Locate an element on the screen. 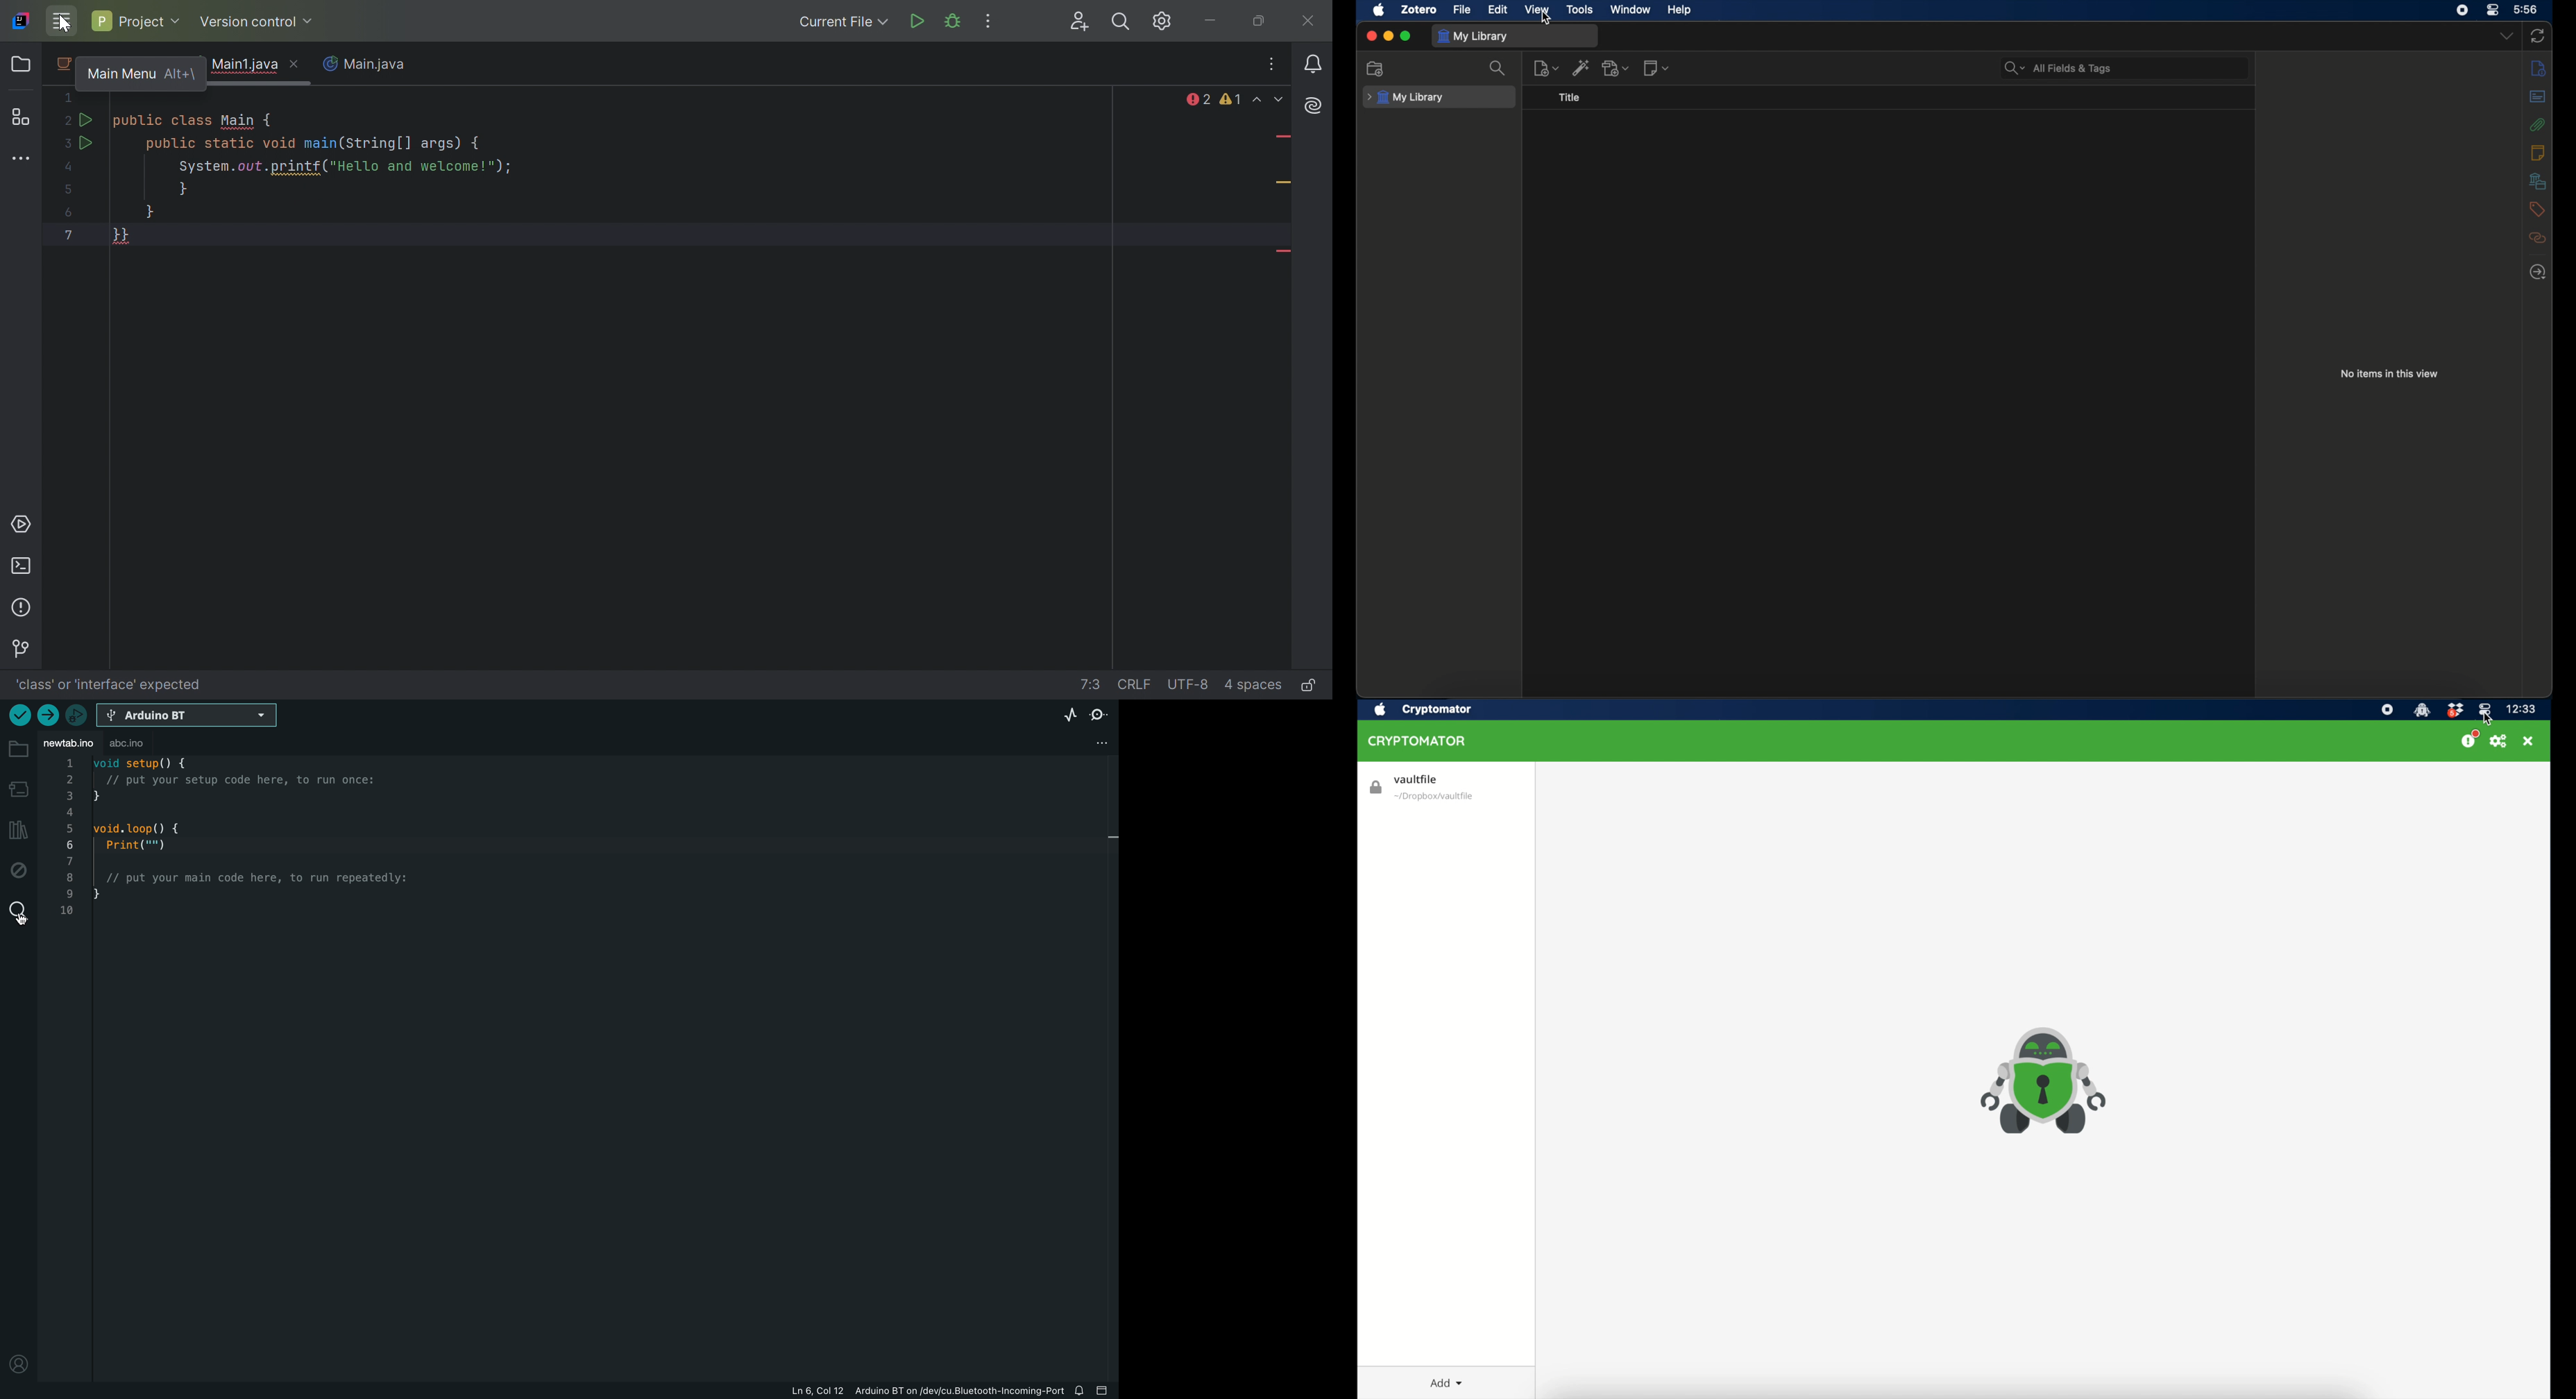 The width and height of the screenshot is (2576, 1400). zotero is located at coordinates (1419, 10).